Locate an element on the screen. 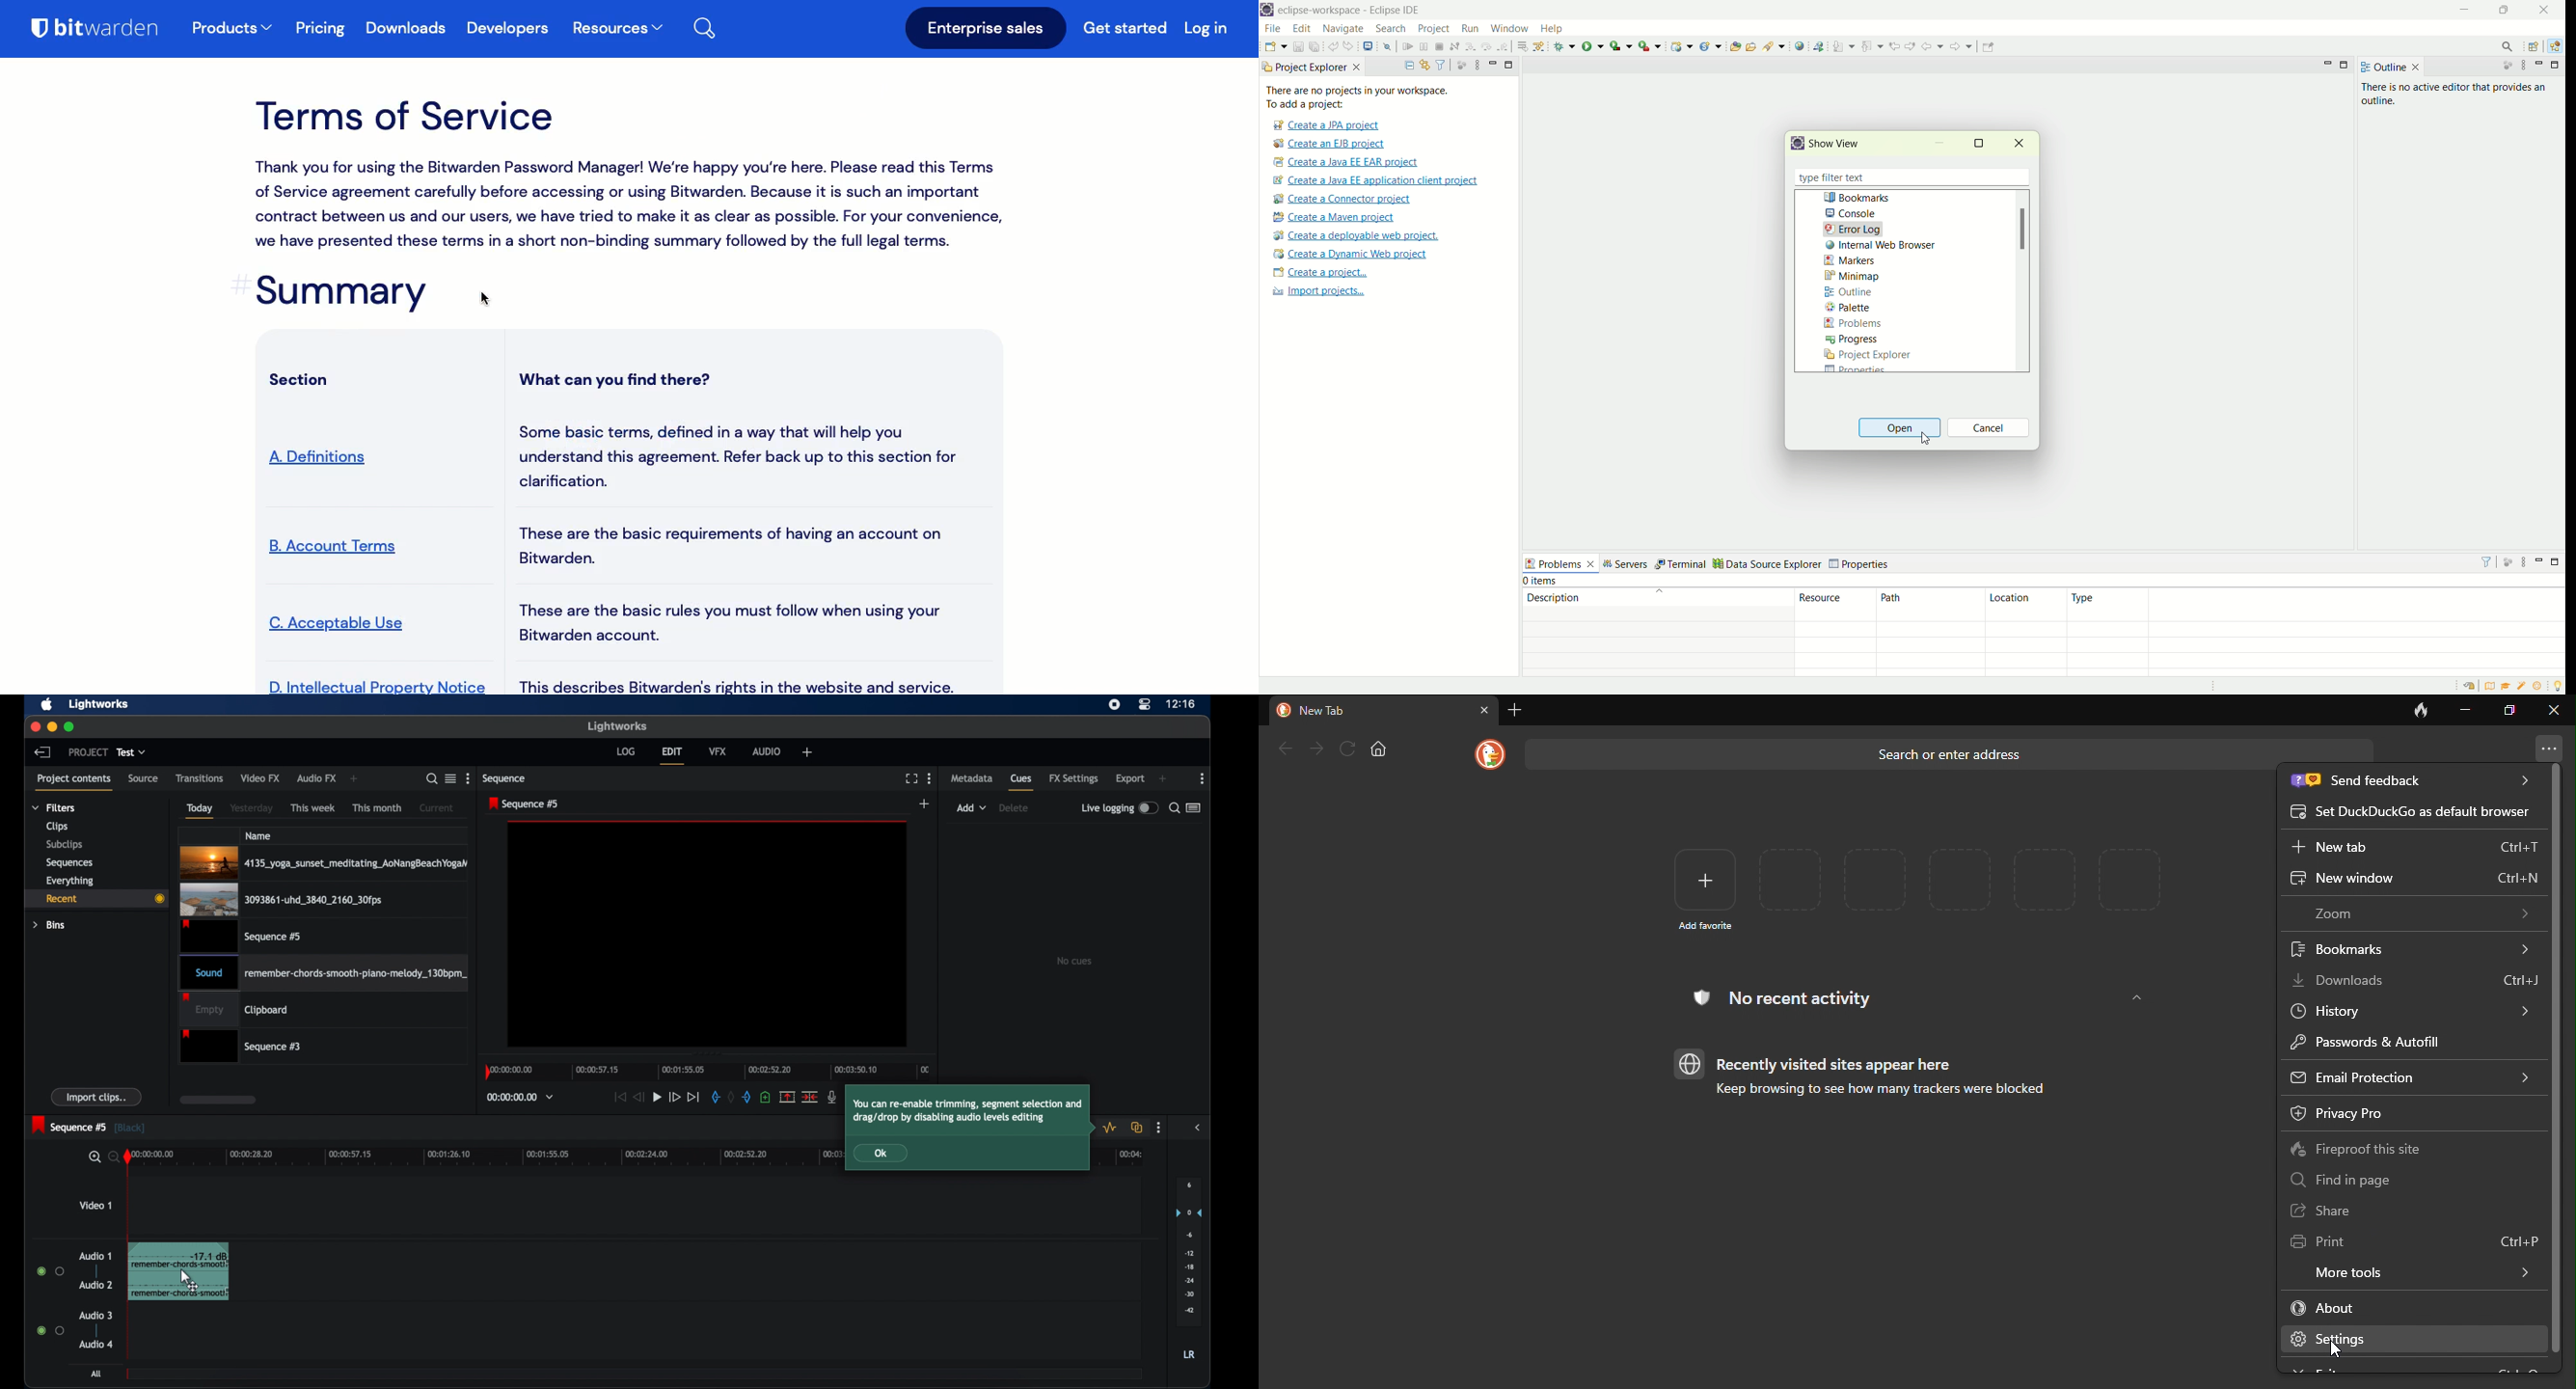  redo is located at coordinates (1348, 46).